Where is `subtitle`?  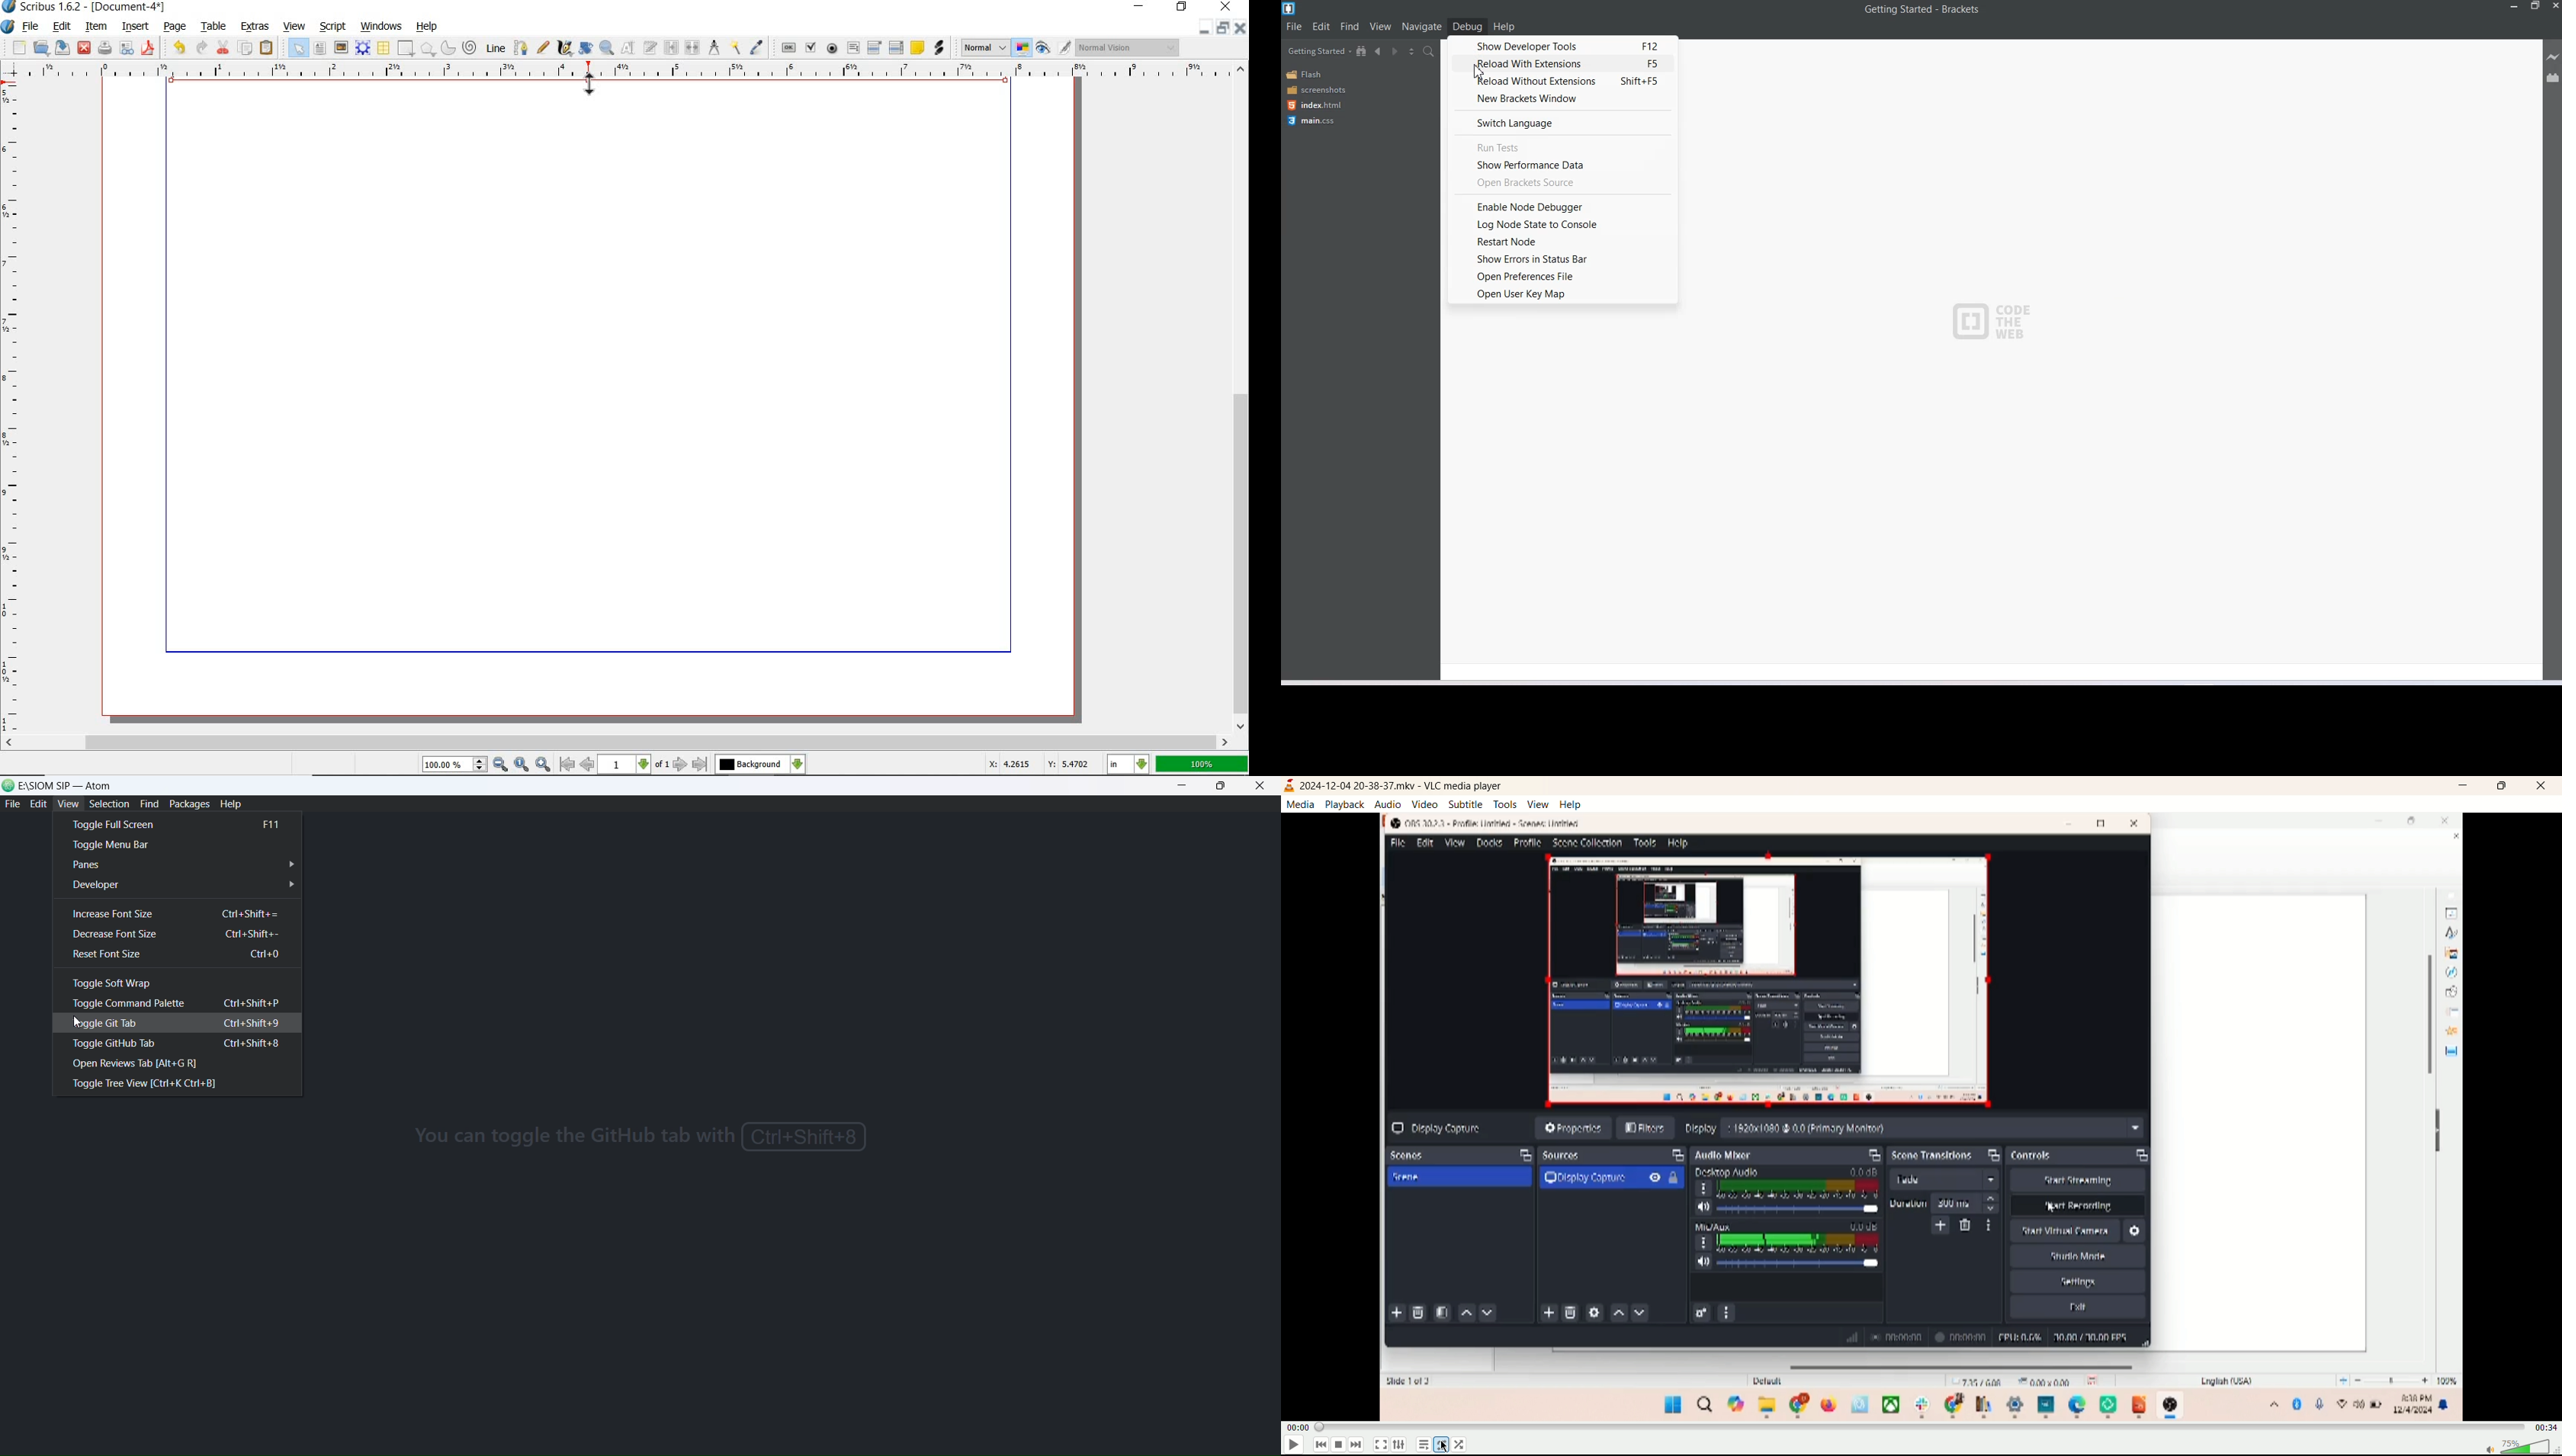
subtitle is located at coordinates (1466, 805).